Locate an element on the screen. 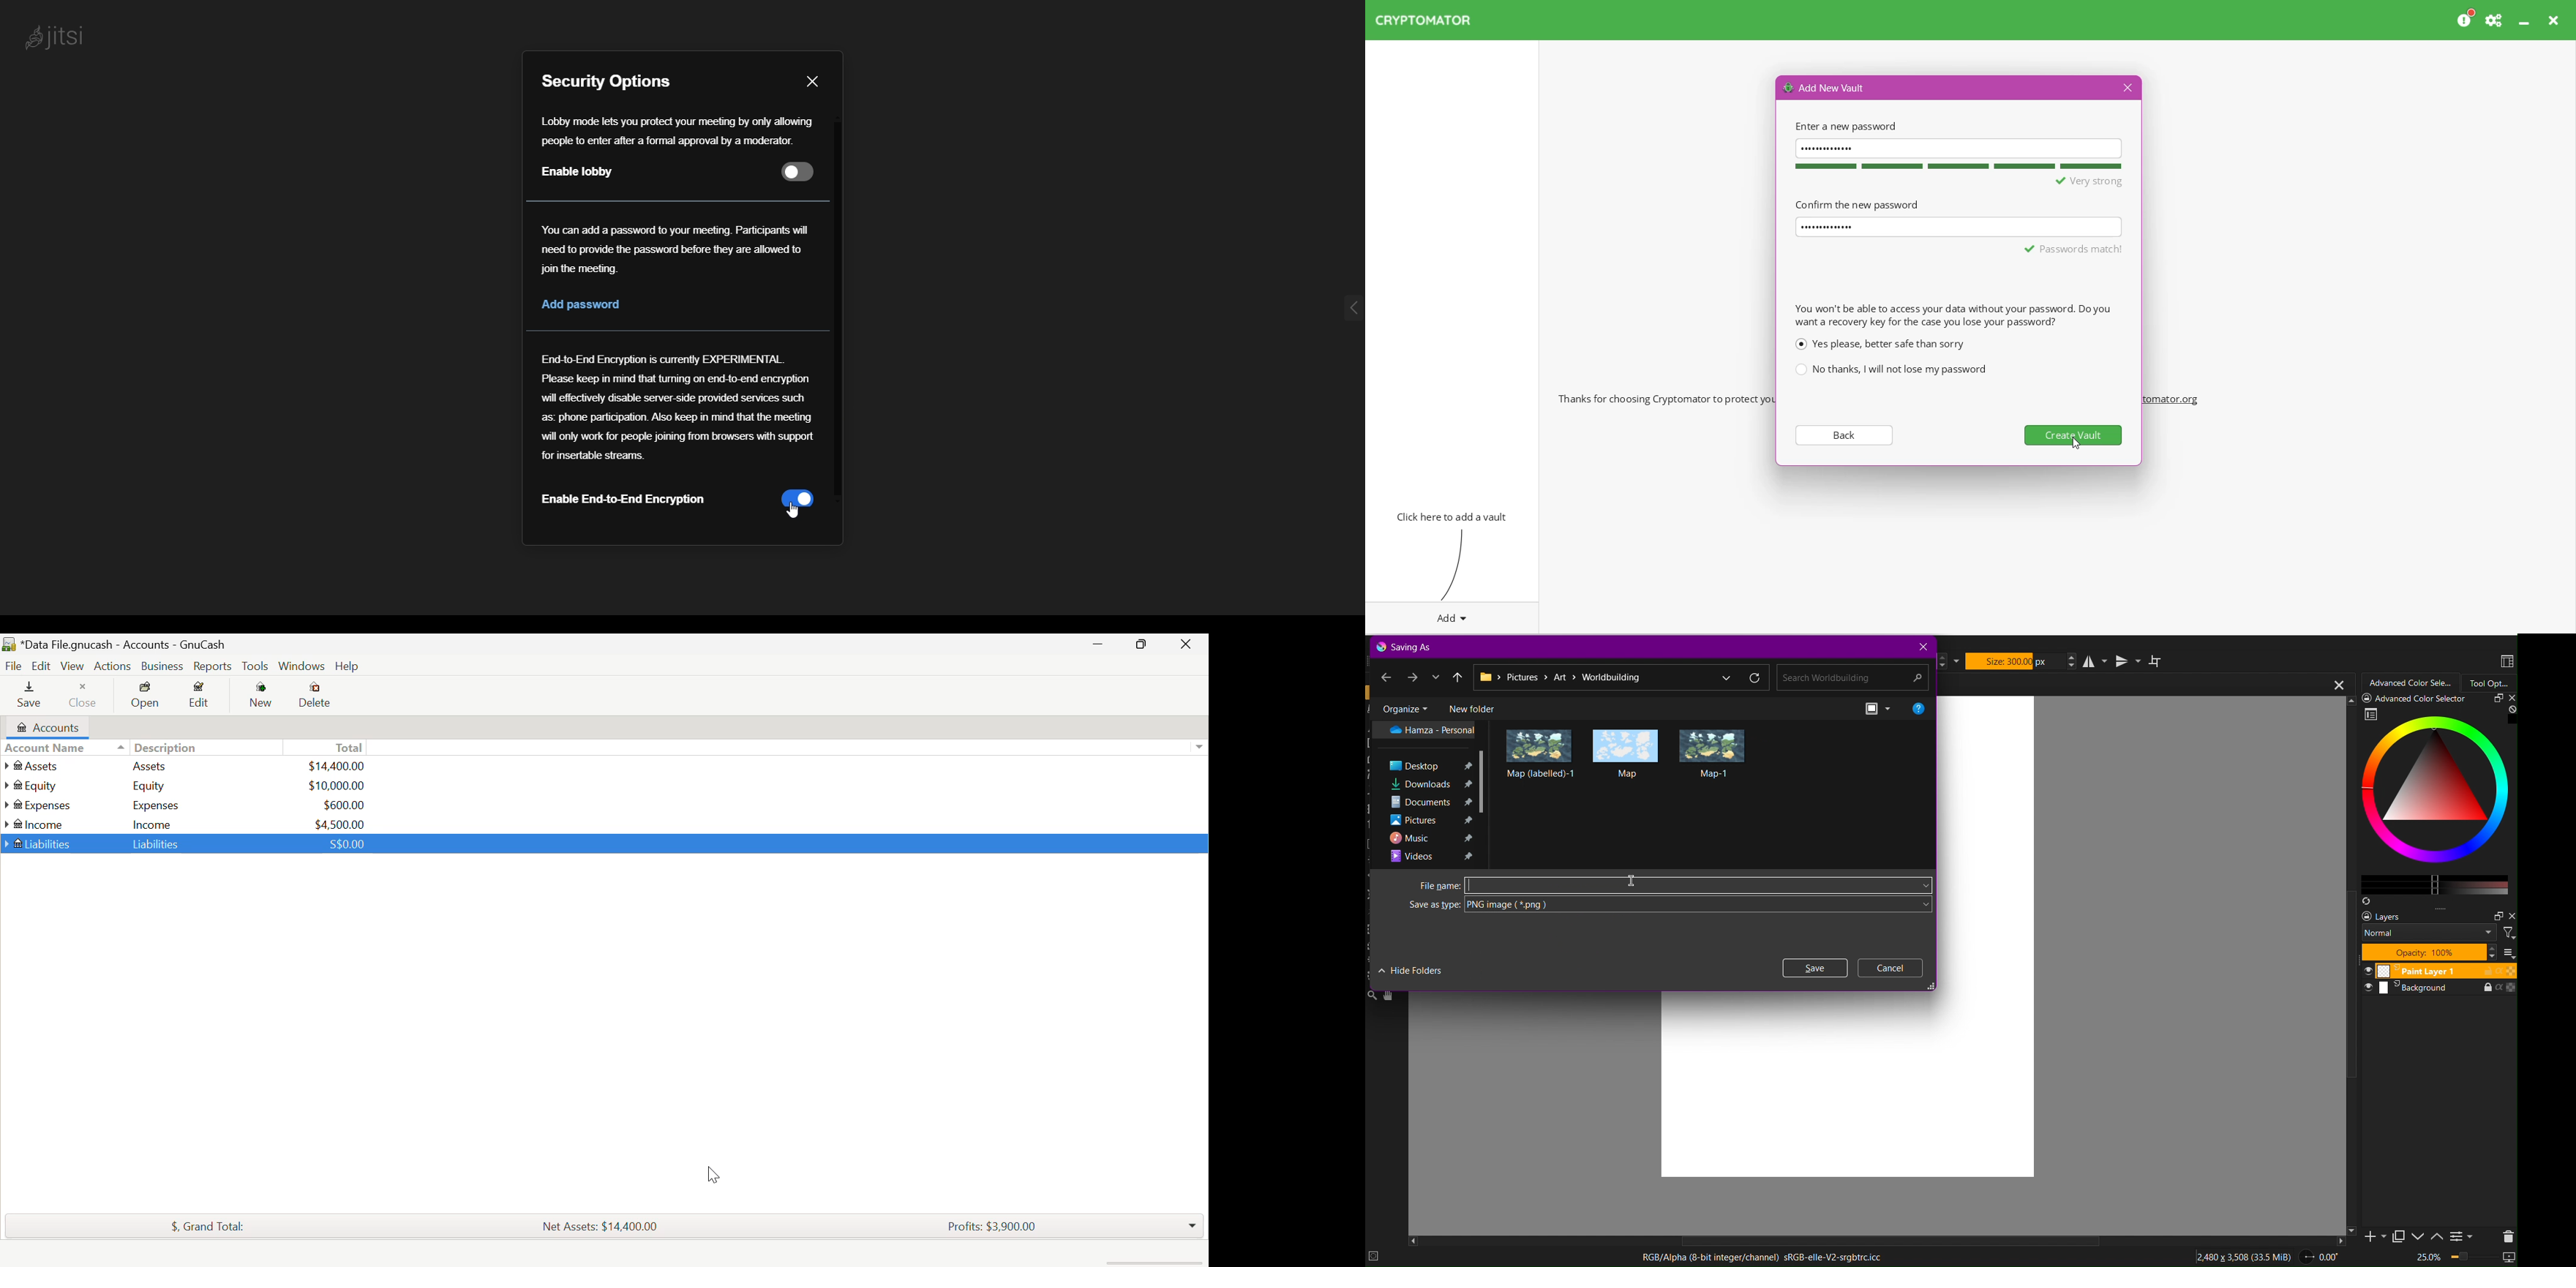 The height and width of the screenshot is (1288, 2576). Restore Down is located at coordinates (1099, 645).